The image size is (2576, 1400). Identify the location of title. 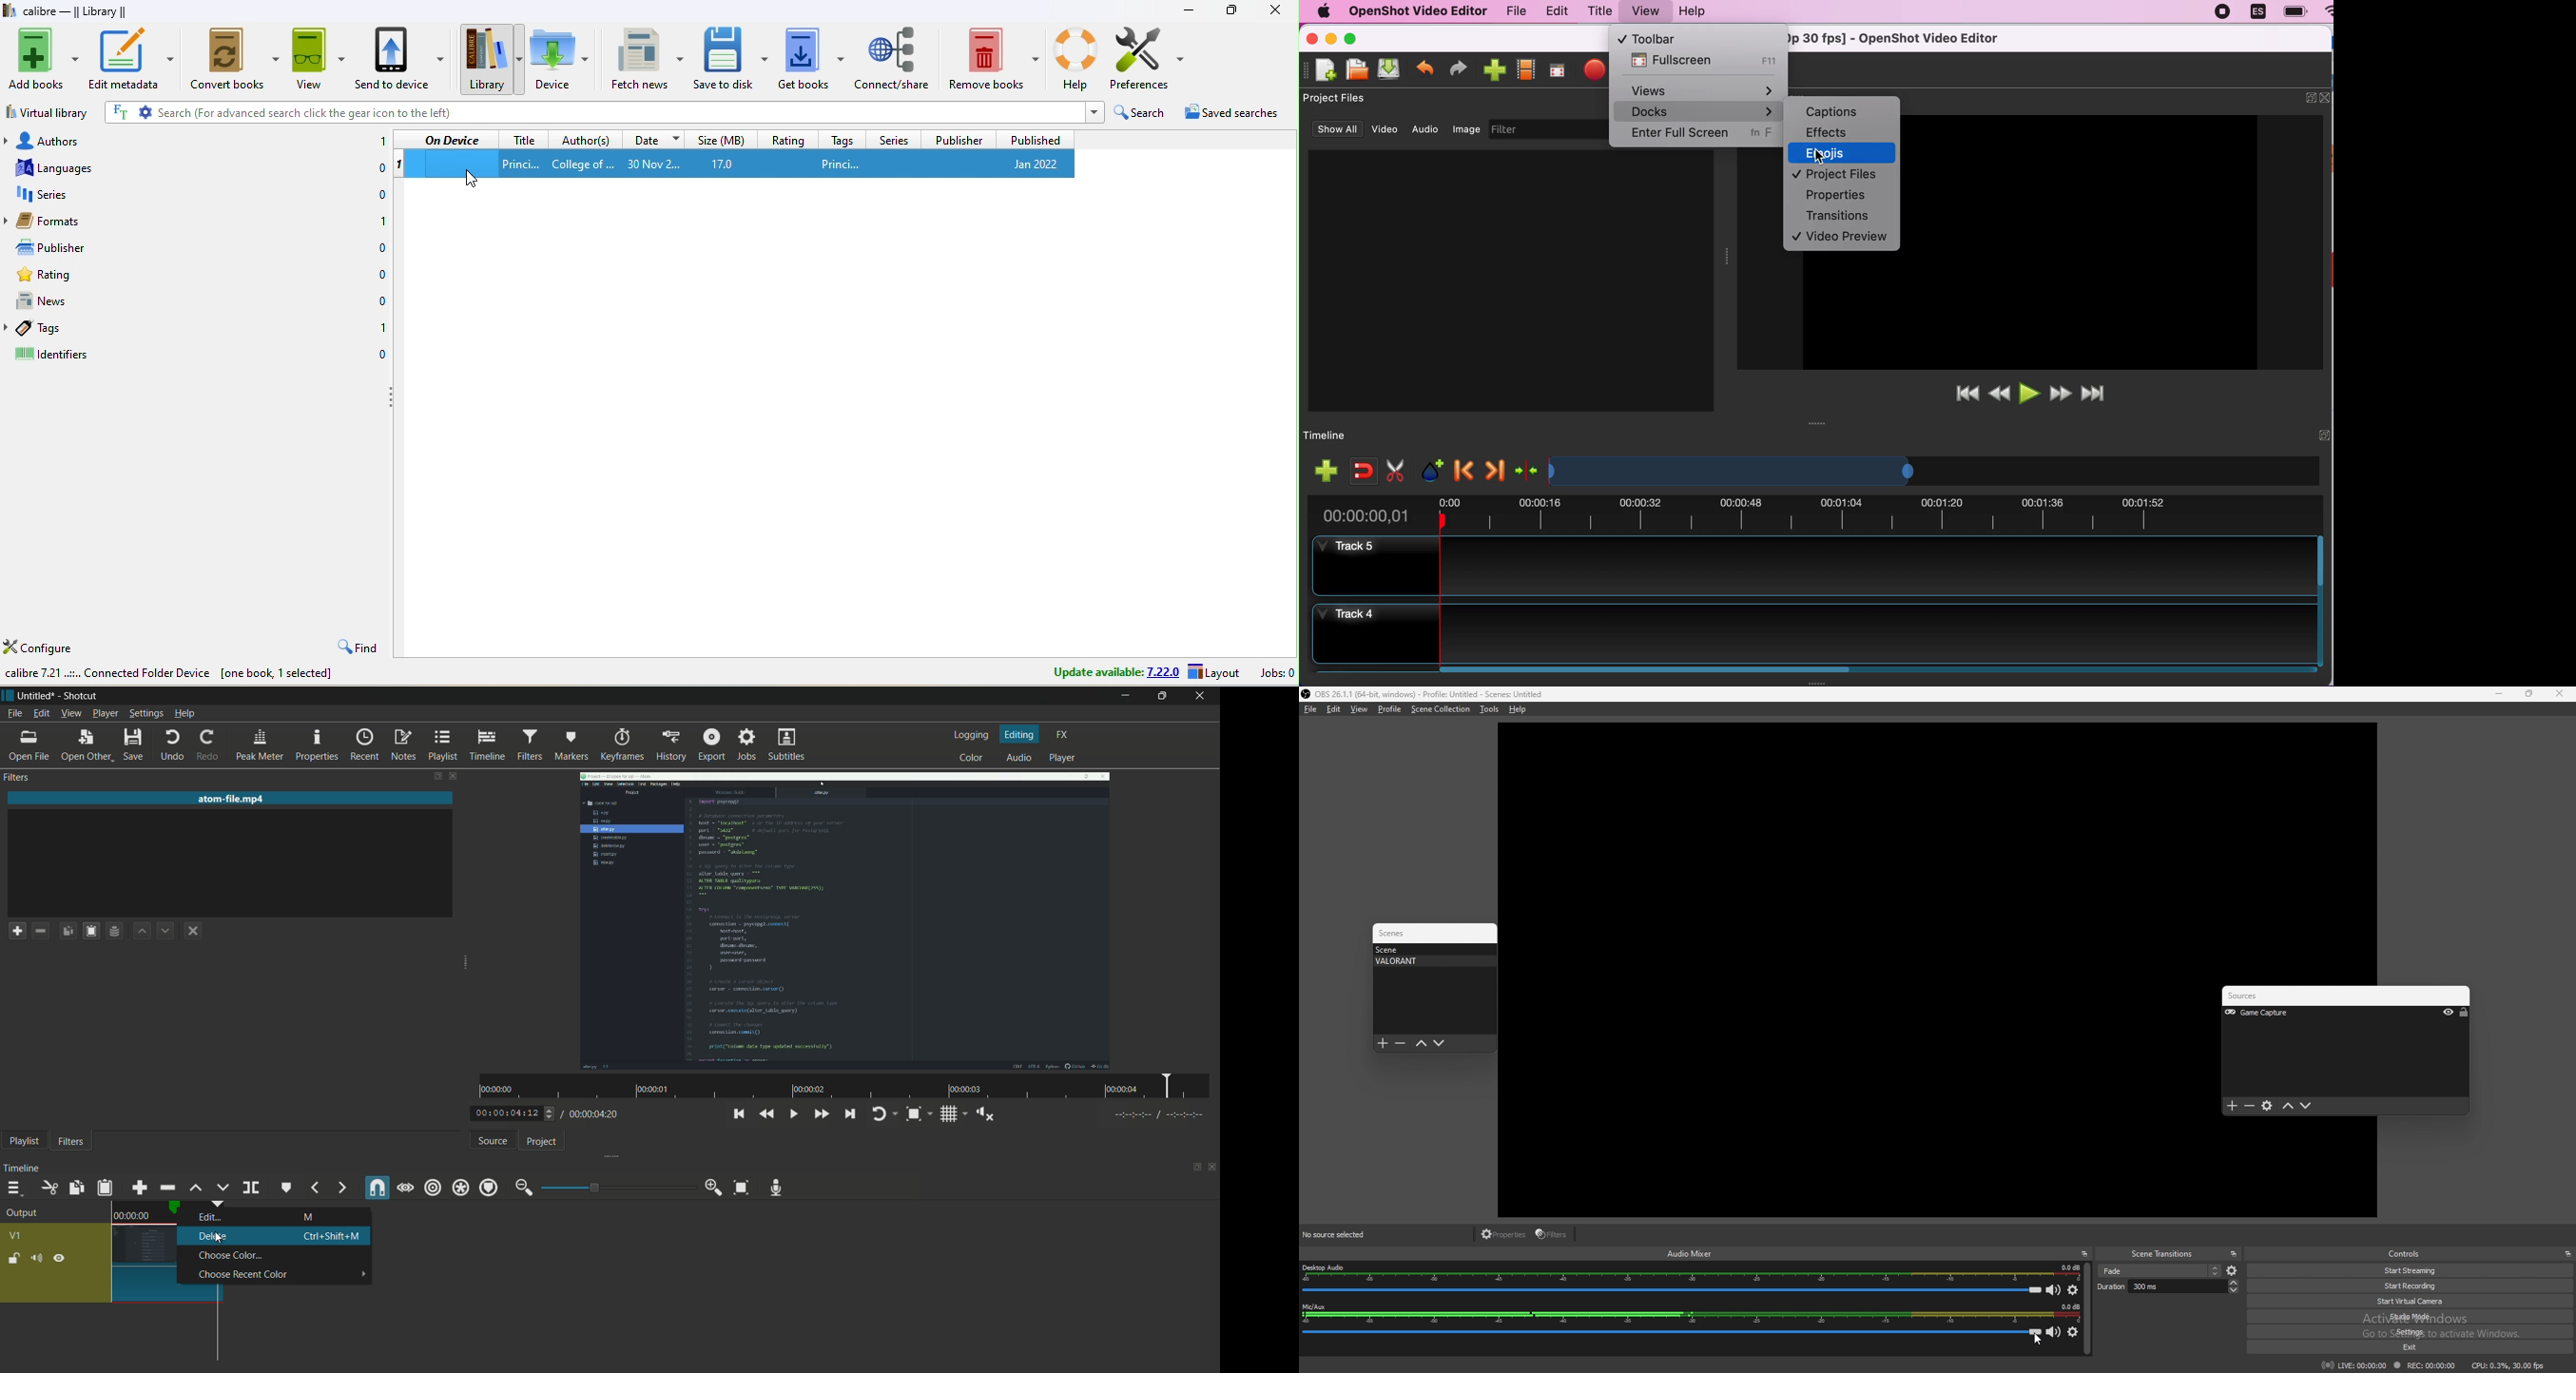
(523, 138).